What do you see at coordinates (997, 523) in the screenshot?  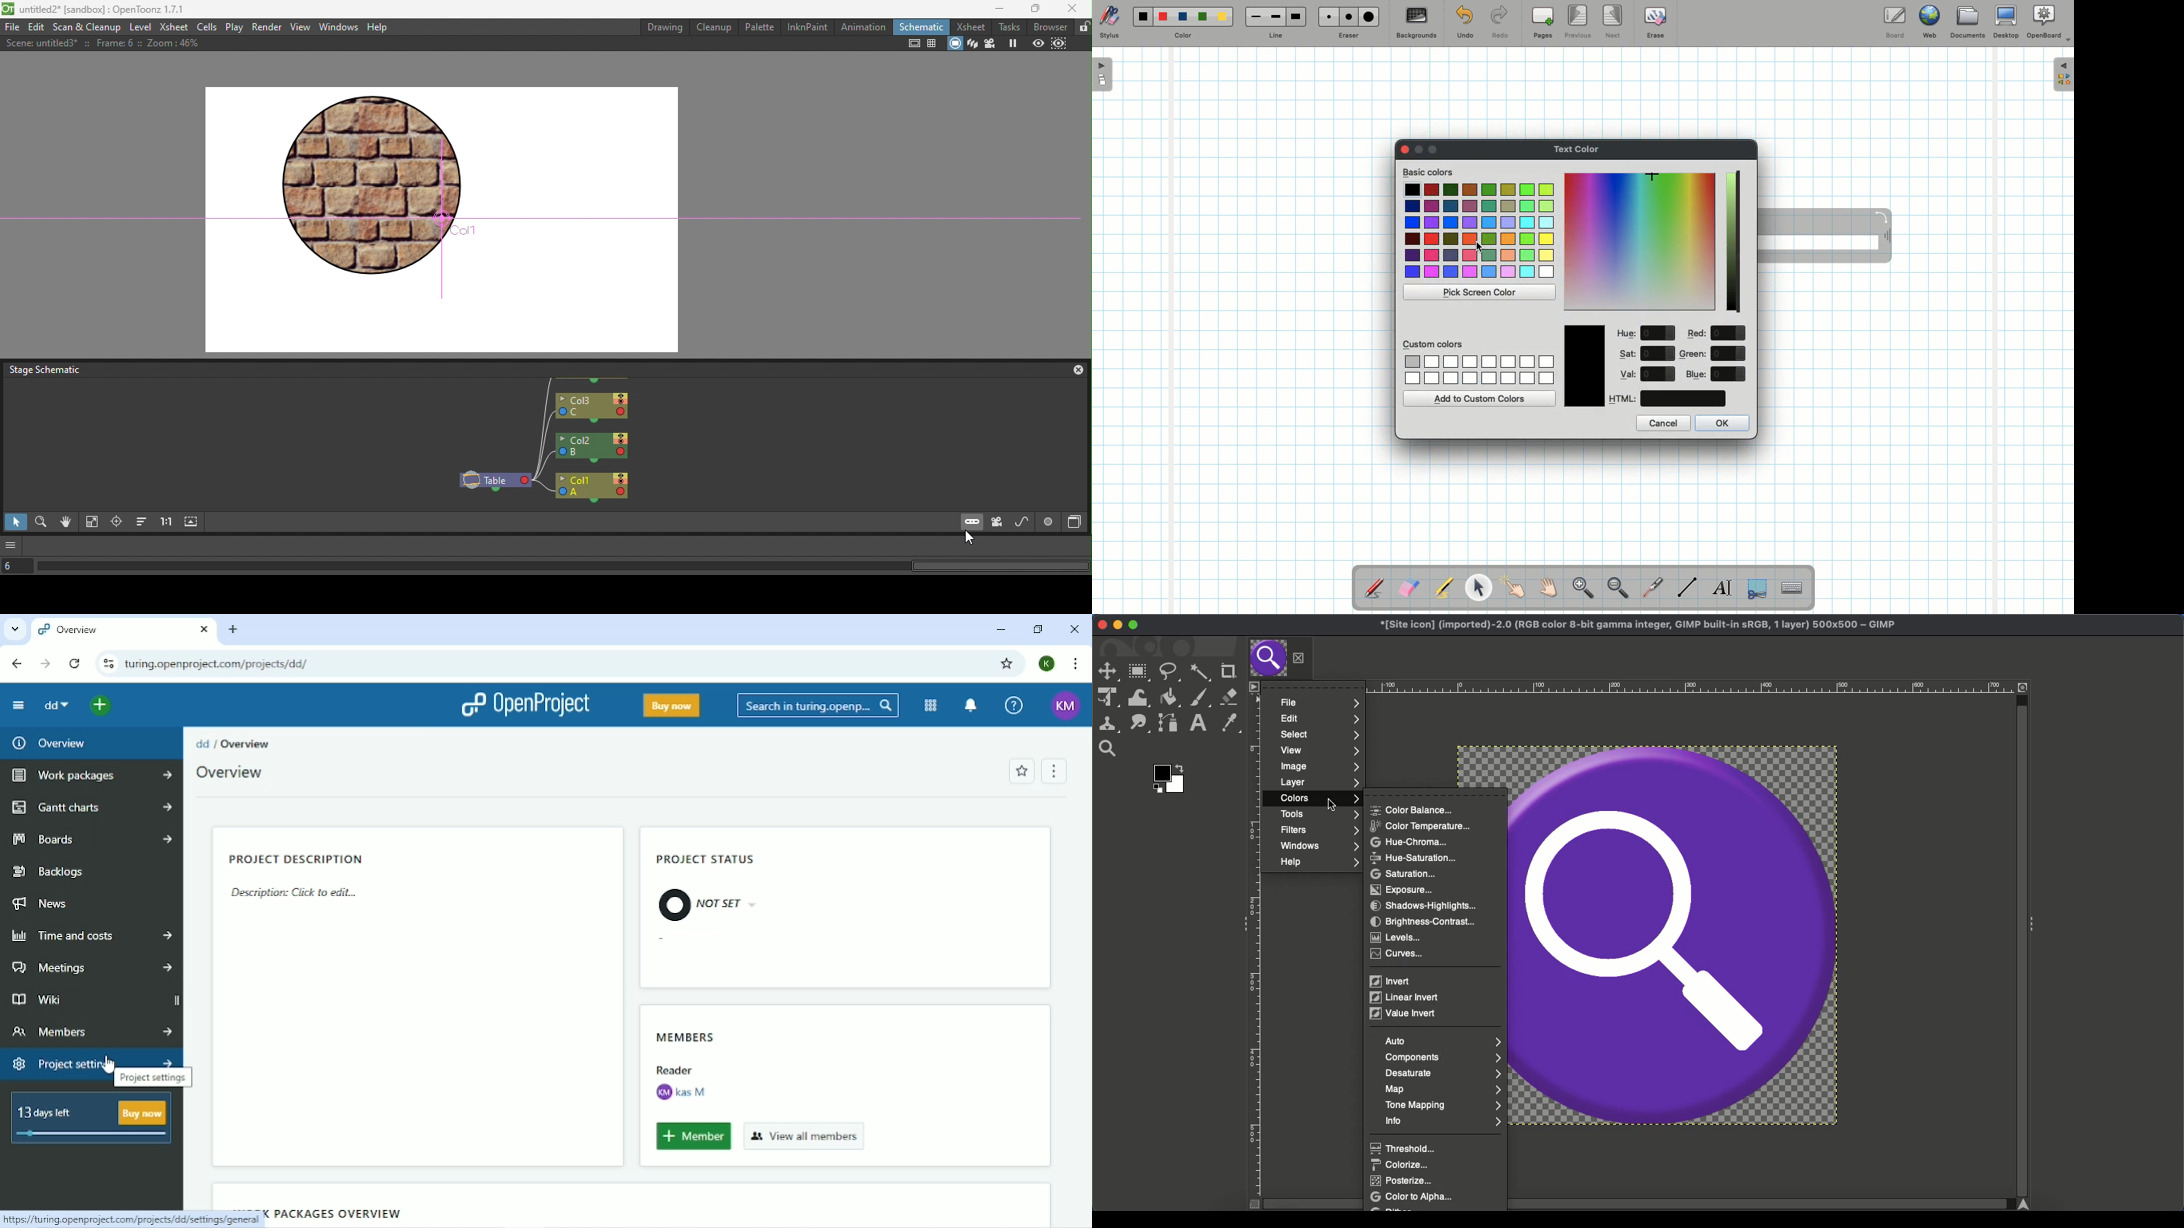 I see `New camera` at bounding box center [997, 523].